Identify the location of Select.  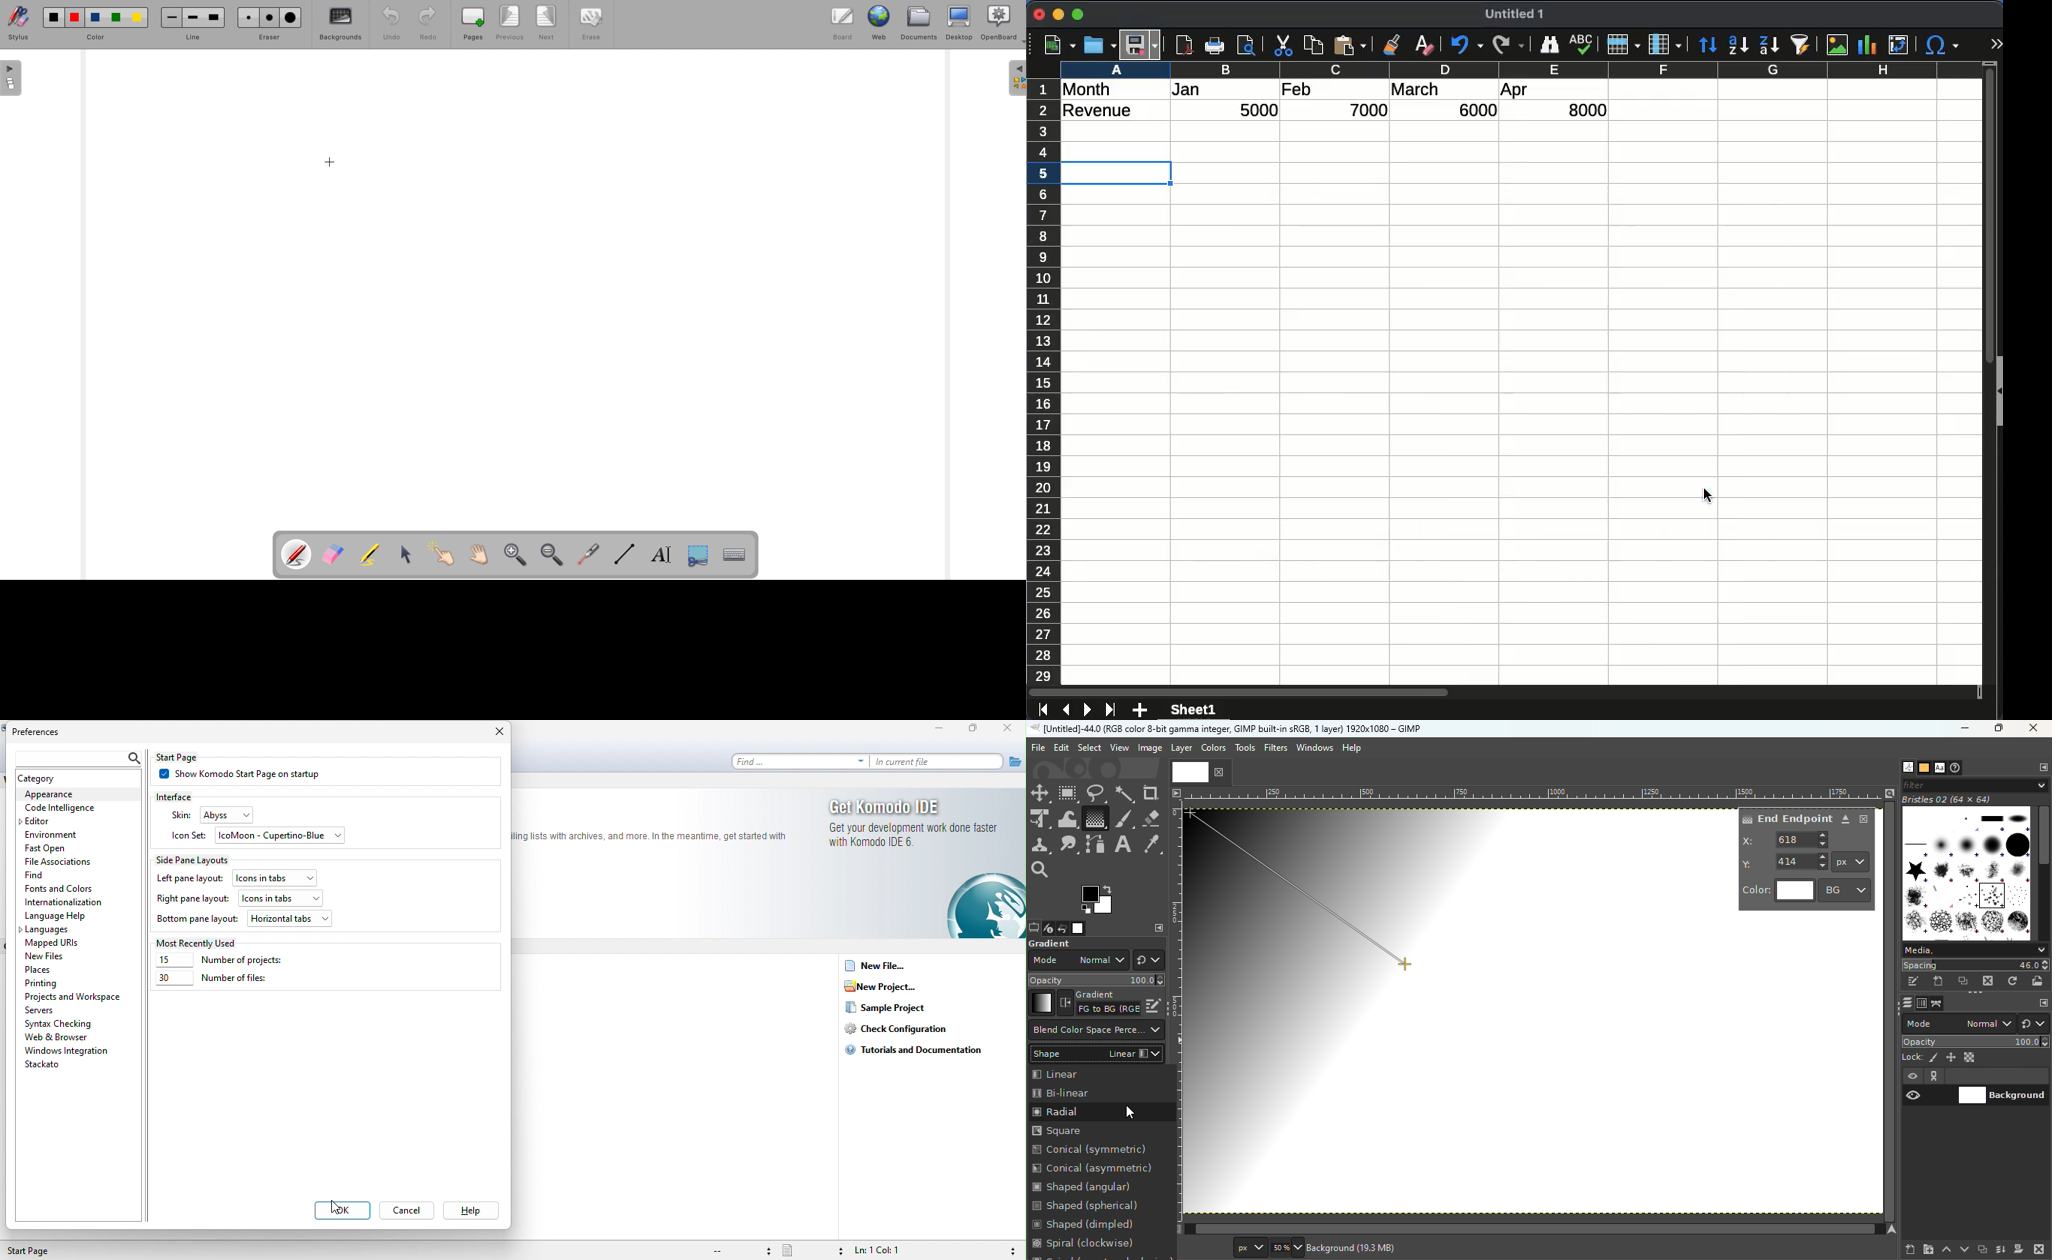
(1089, 747).